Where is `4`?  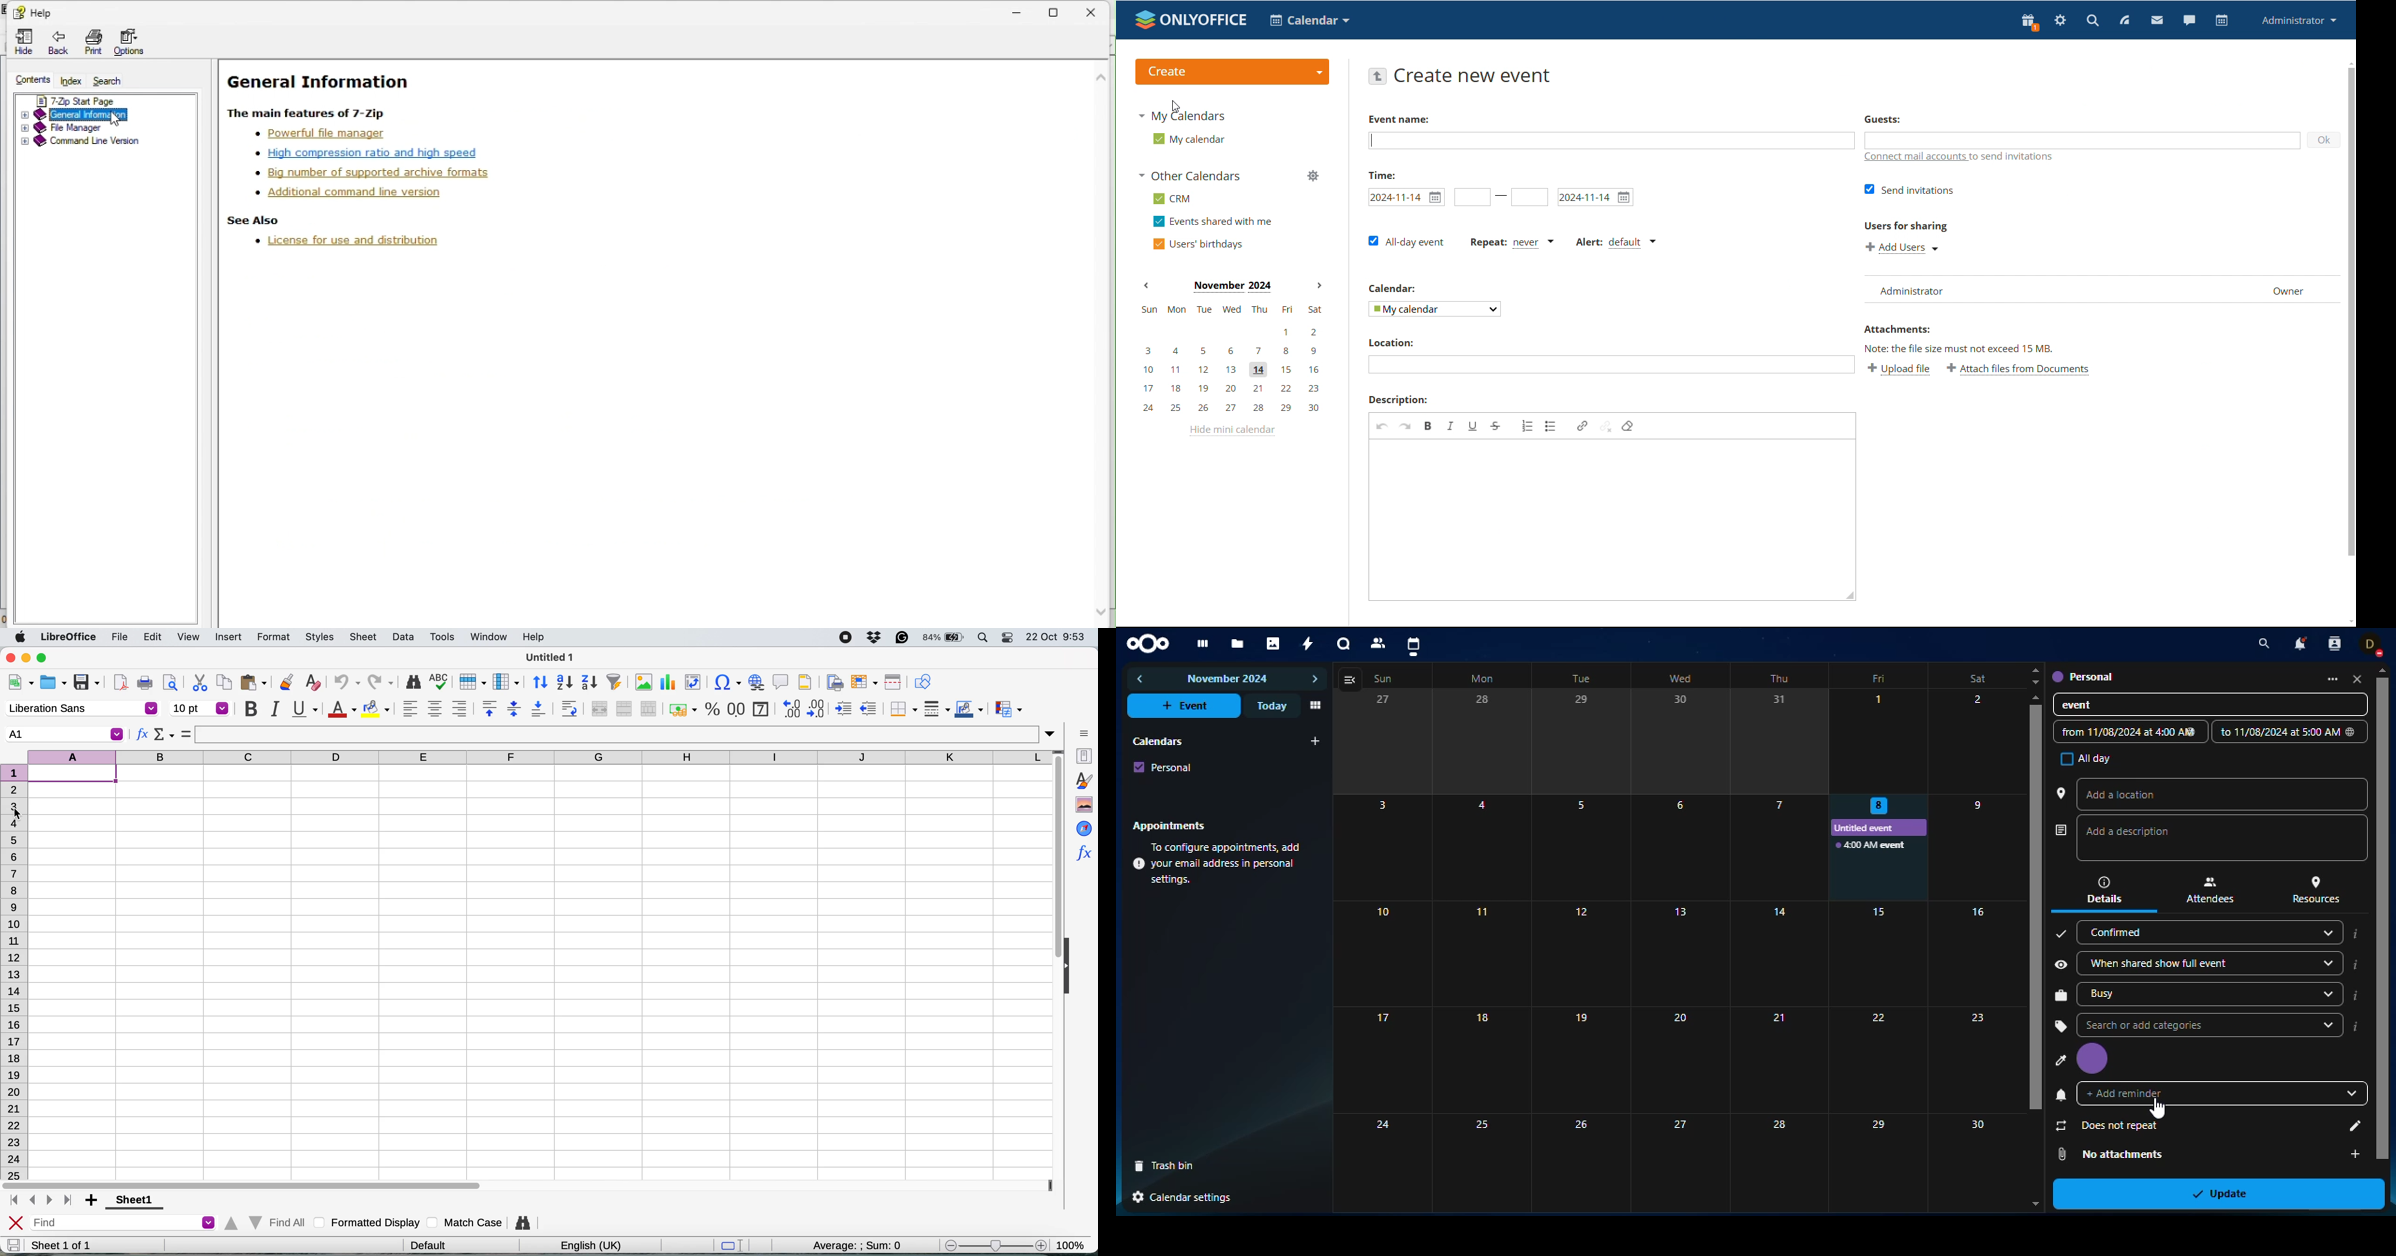 4 is located at coordinates (1482, 848).